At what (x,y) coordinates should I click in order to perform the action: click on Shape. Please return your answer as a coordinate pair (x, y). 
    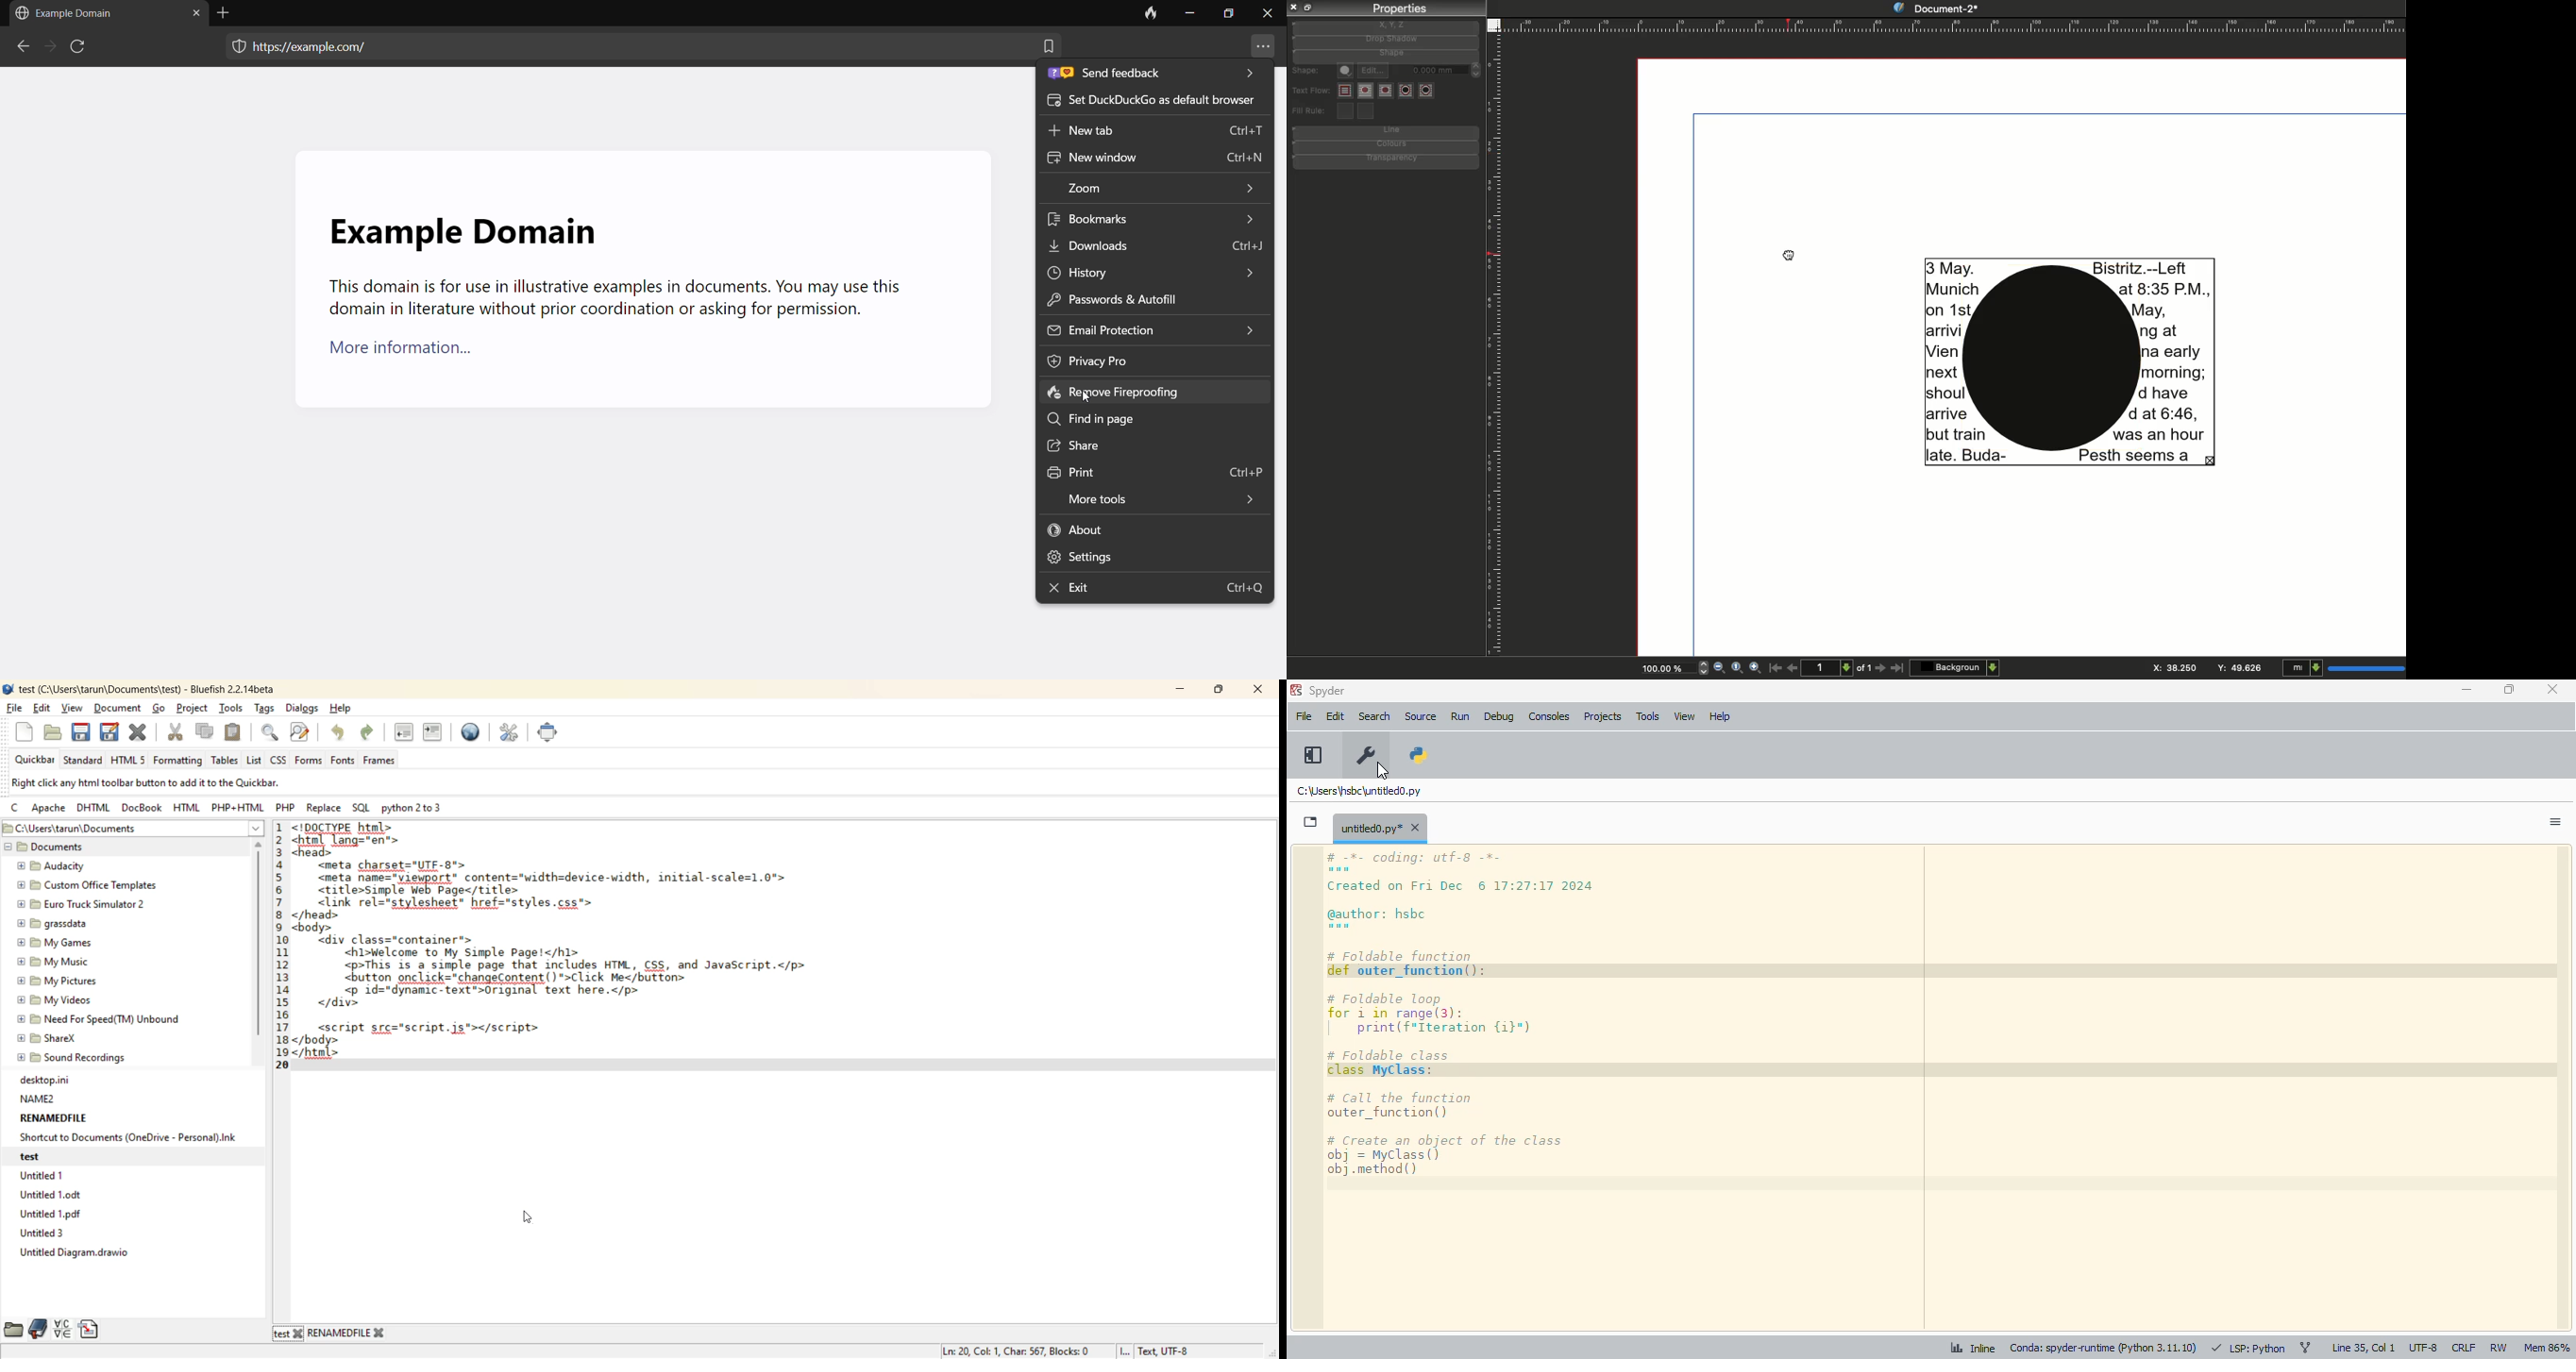
    Looking at the image, I should click on (1388, 54).